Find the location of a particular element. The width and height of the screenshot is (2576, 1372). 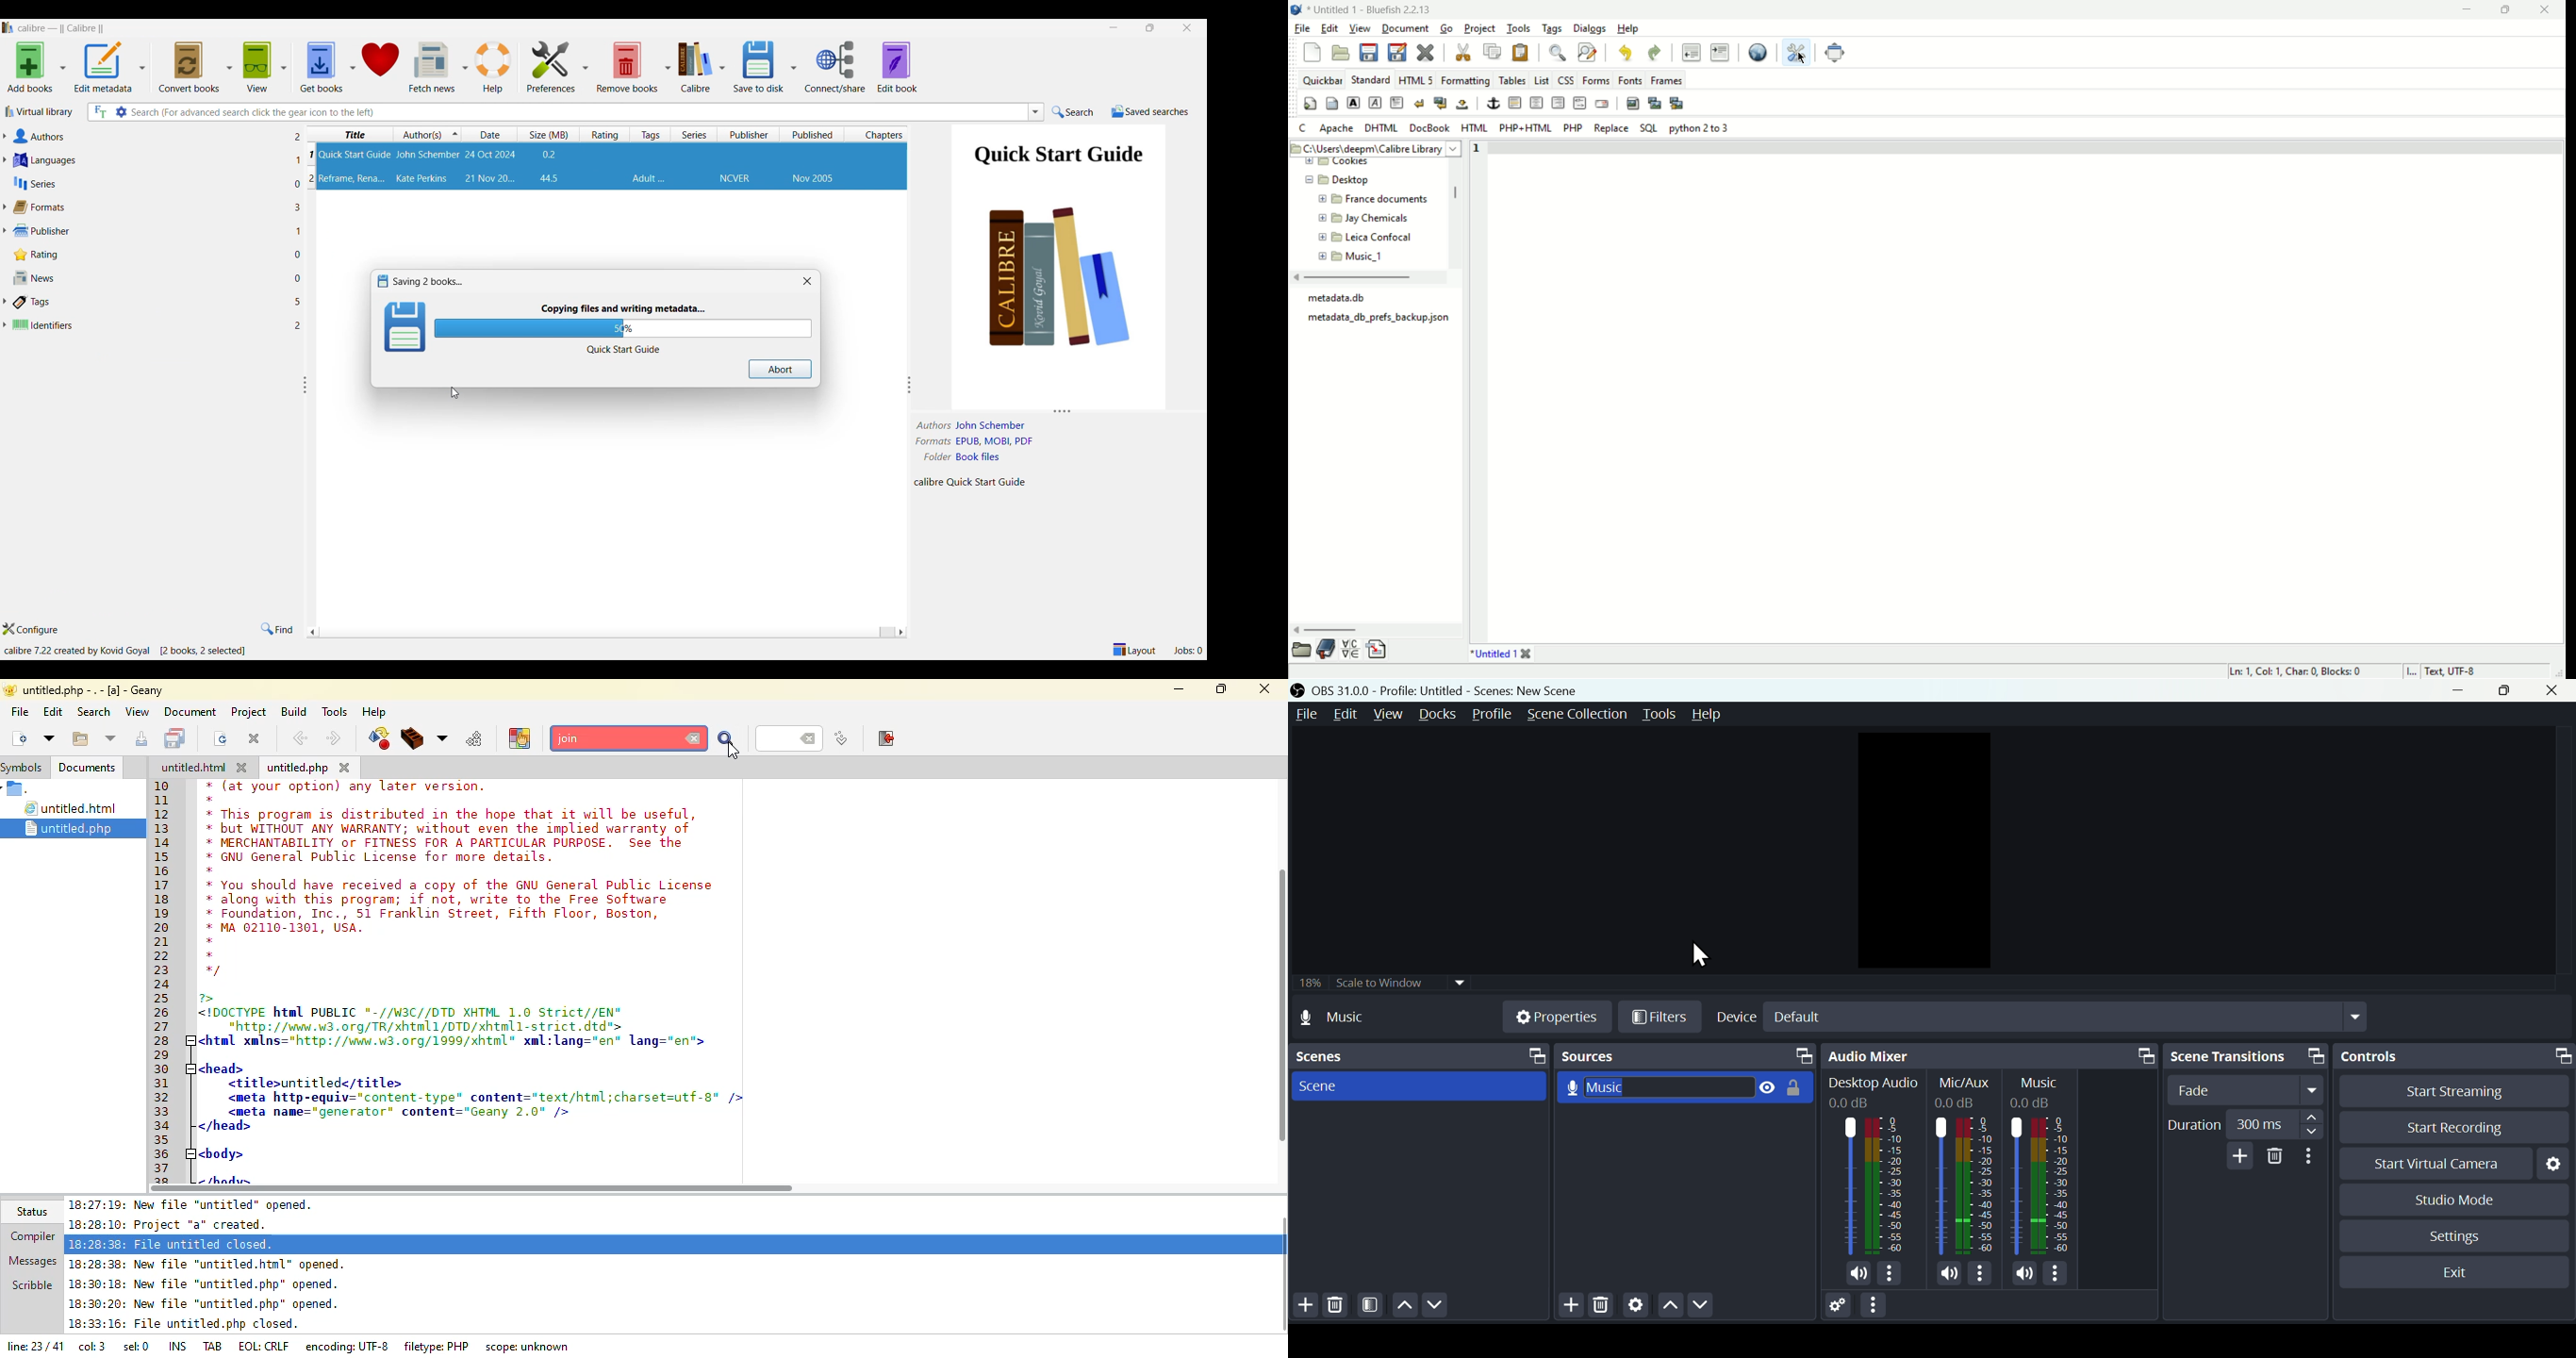

Series is located at coordinates (140, 184).